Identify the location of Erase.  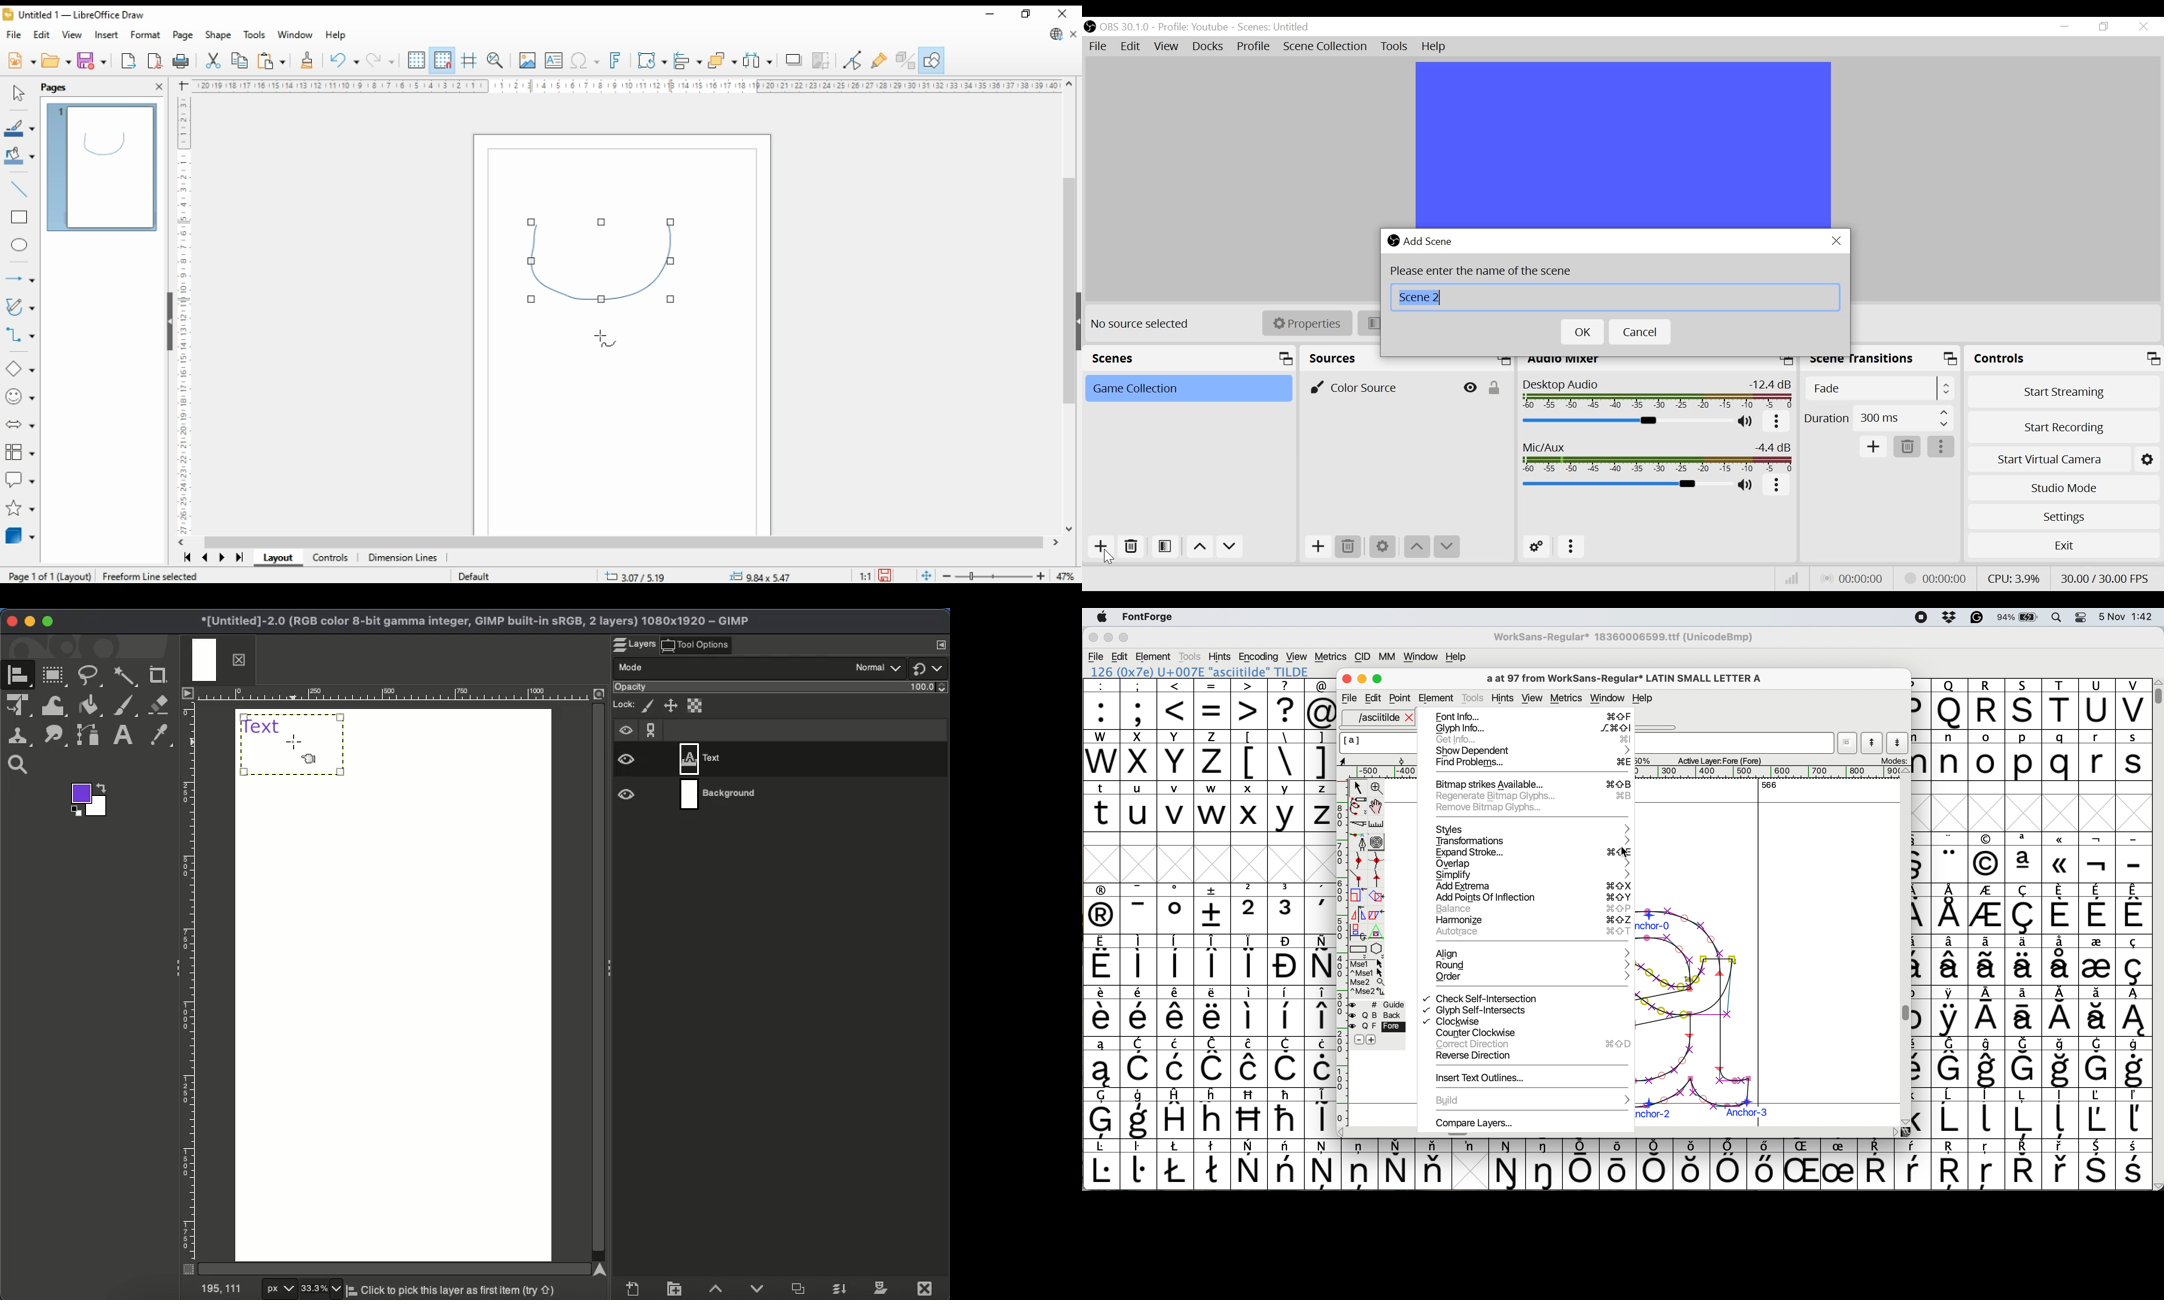
(161, 705).